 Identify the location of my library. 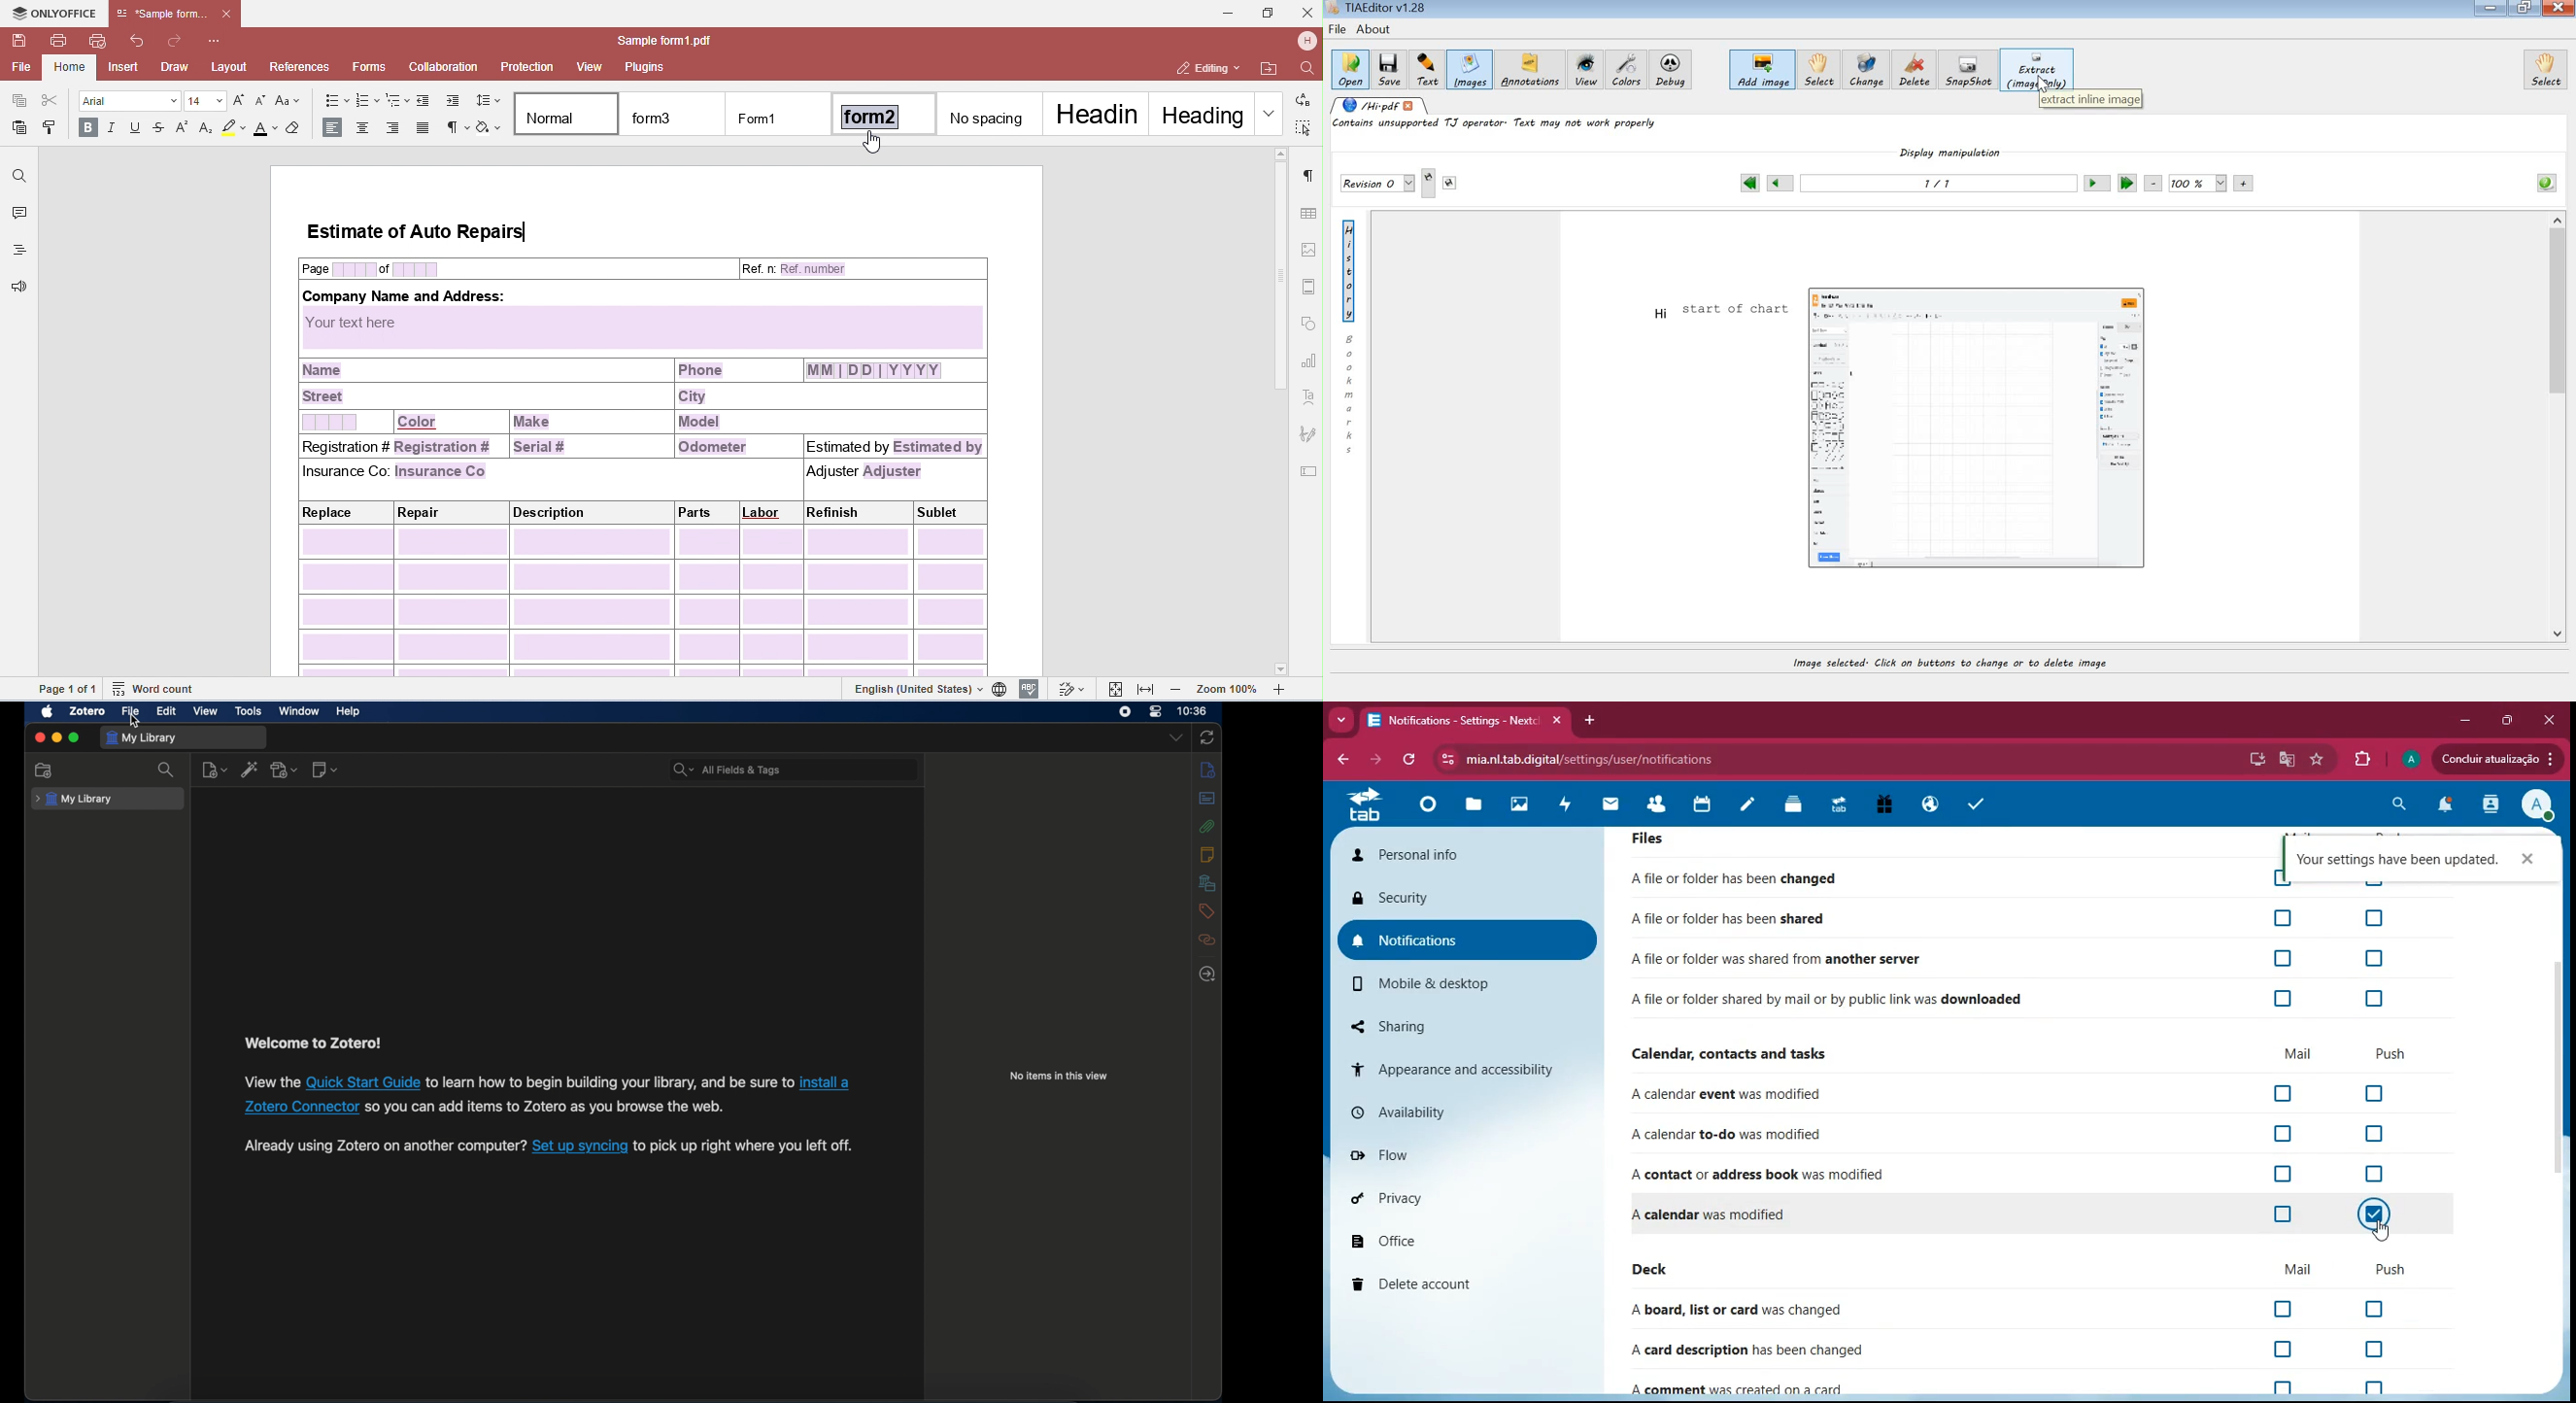
(143, 739).